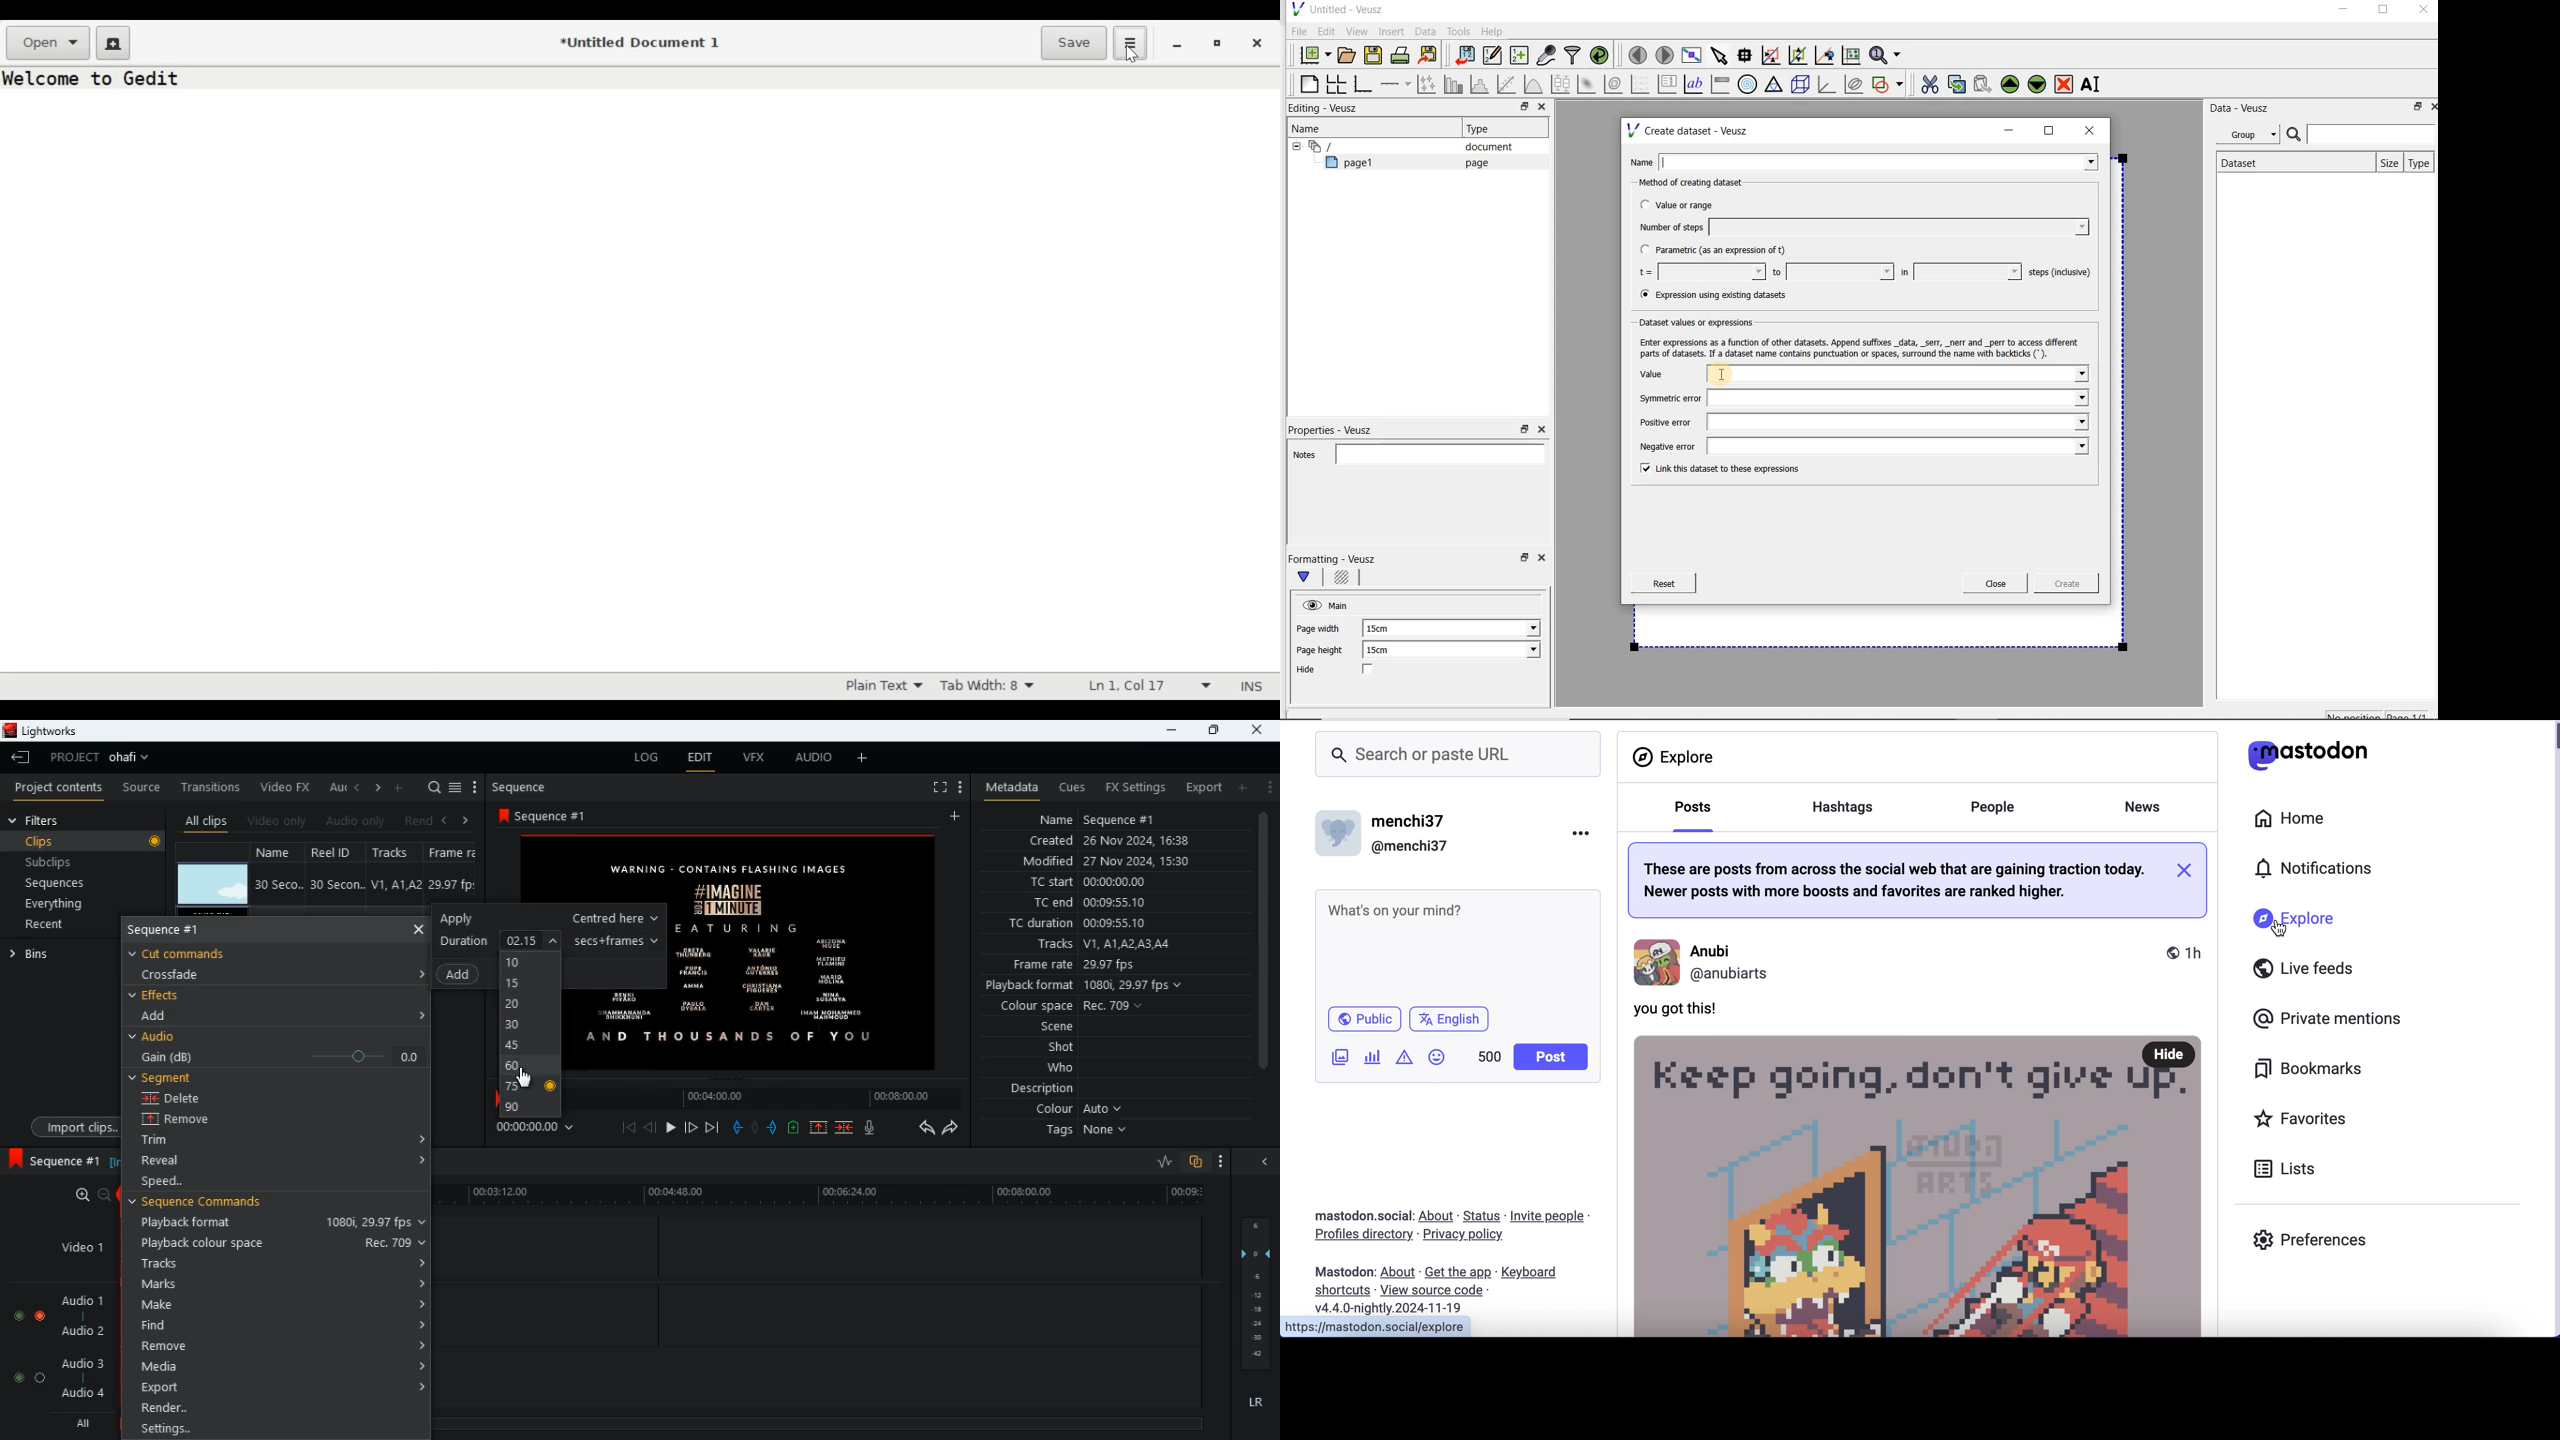 This screenshot has height=1456, width=2576. I want to click on visible (click to hide, set Hide to true), so click(1310, 605).